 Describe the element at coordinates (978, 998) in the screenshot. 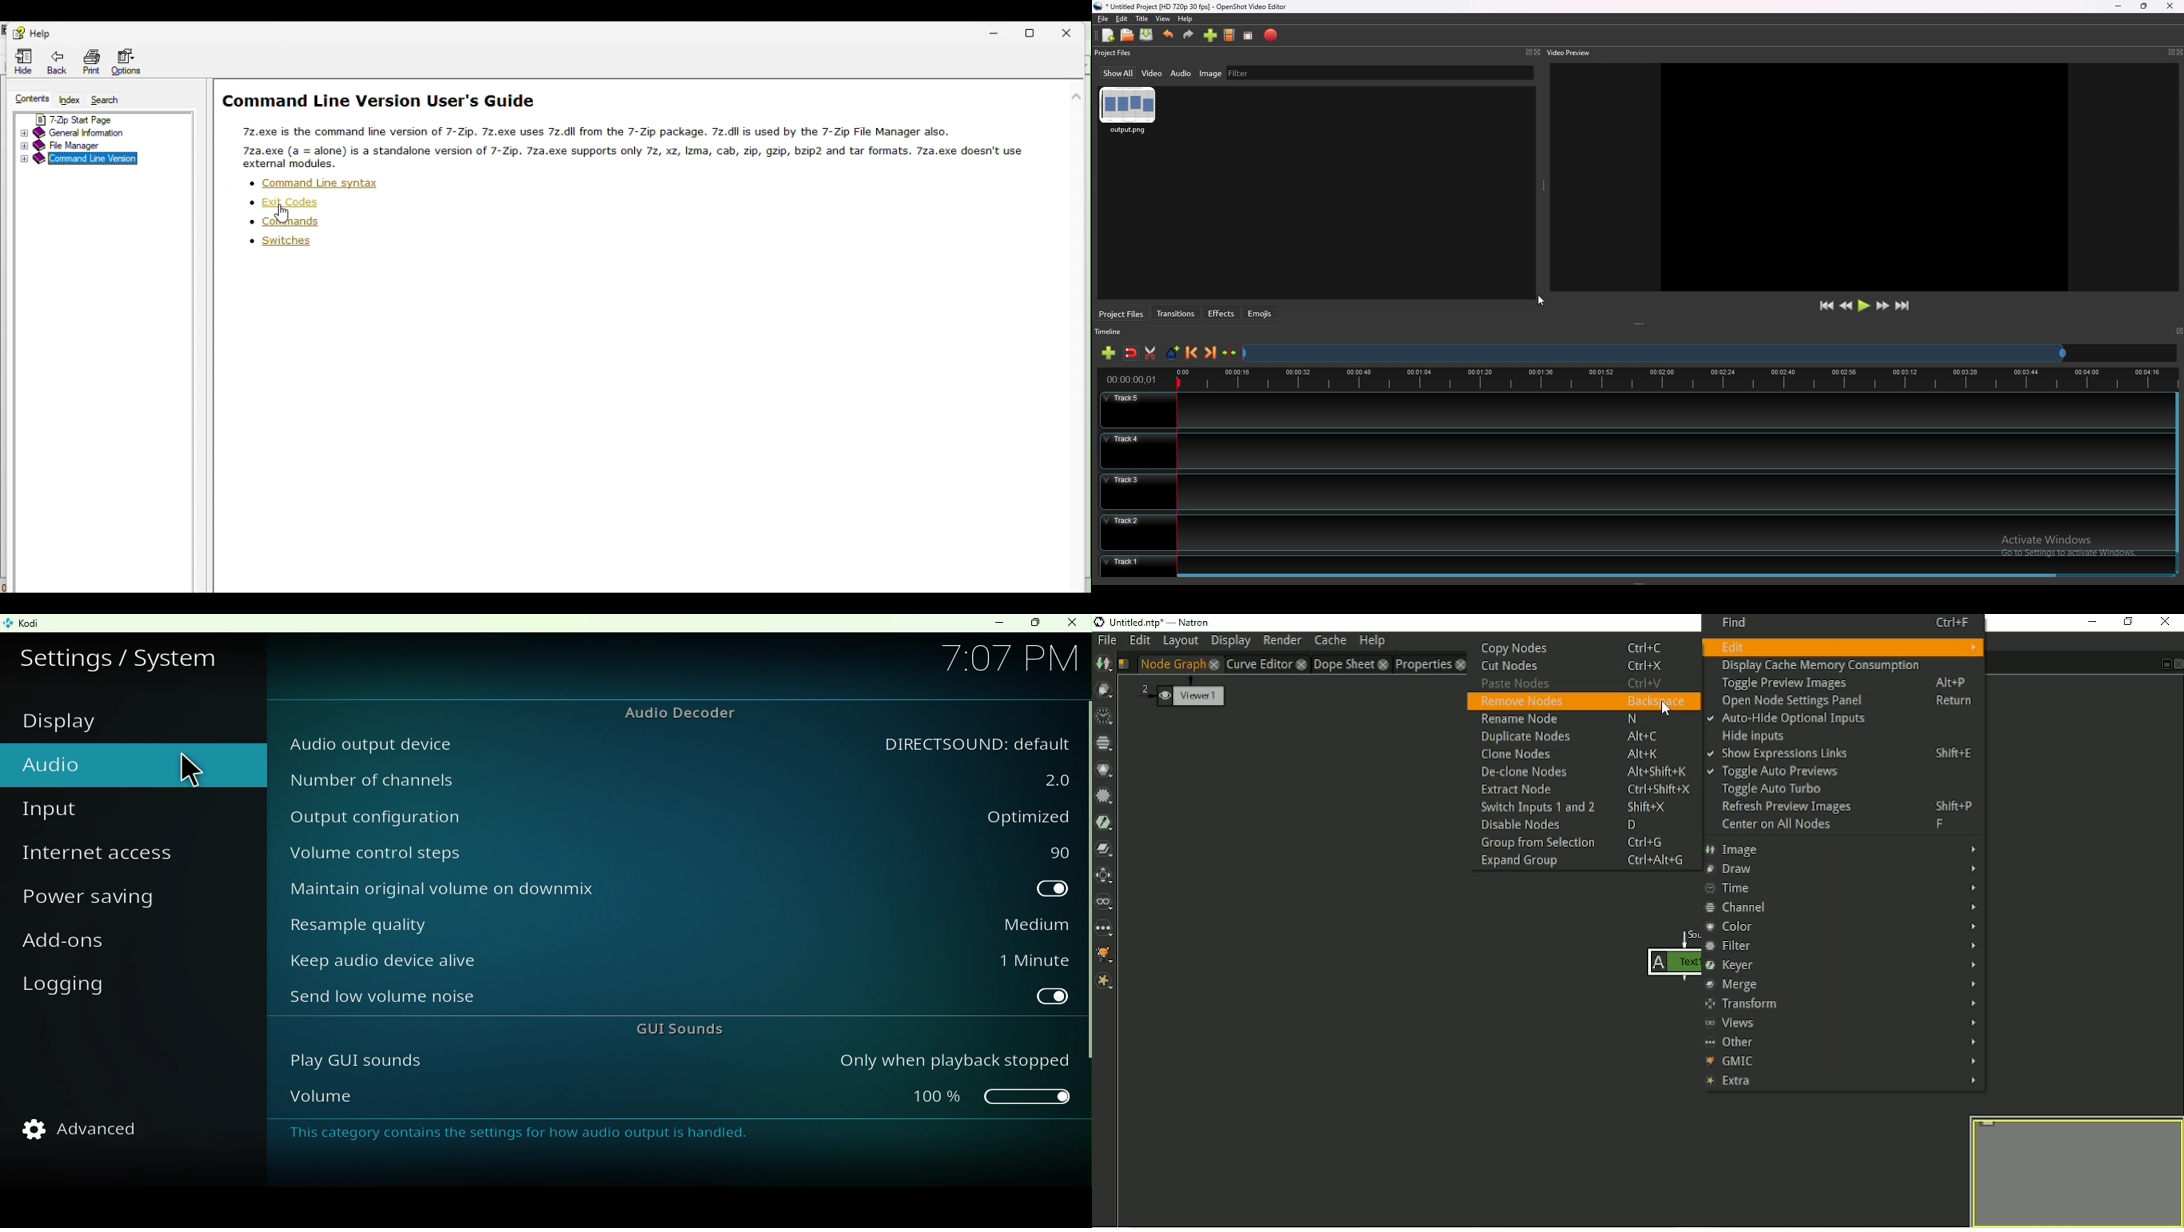

I see `toggle` at that location.